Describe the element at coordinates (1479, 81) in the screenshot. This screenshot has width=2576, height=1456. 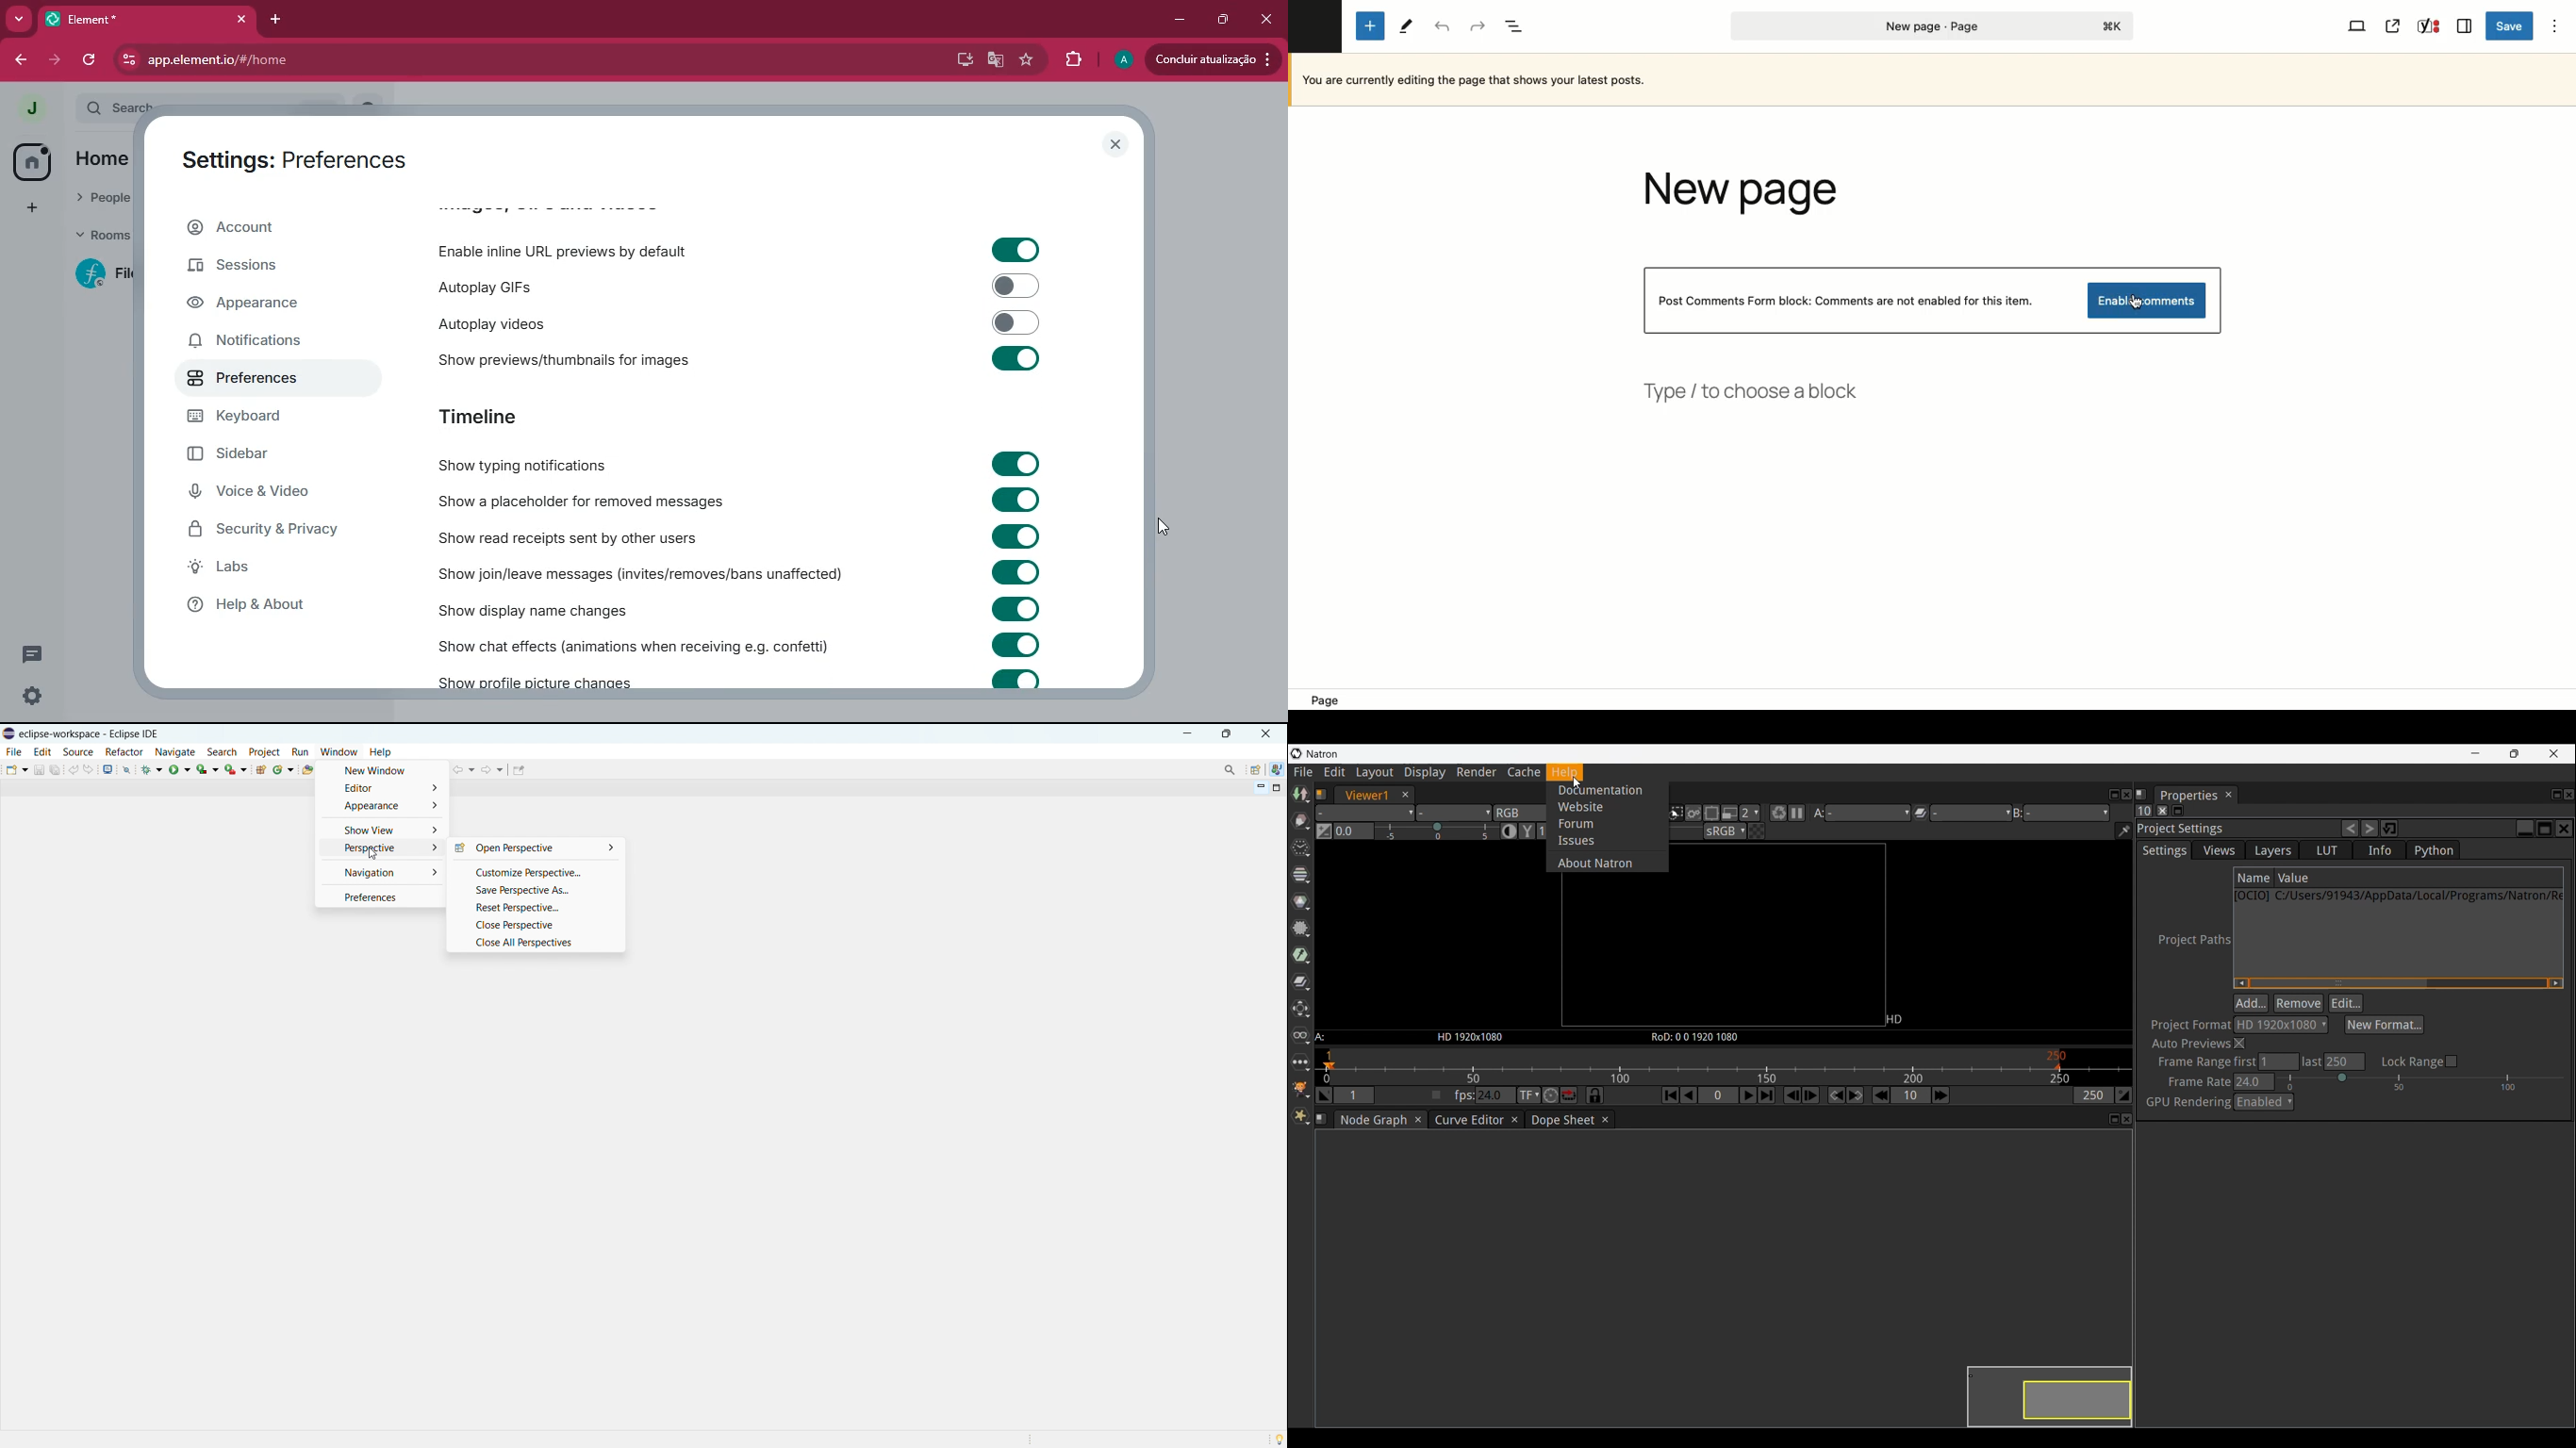
I see `Currently editing the page that shows your latest posts` at that location.